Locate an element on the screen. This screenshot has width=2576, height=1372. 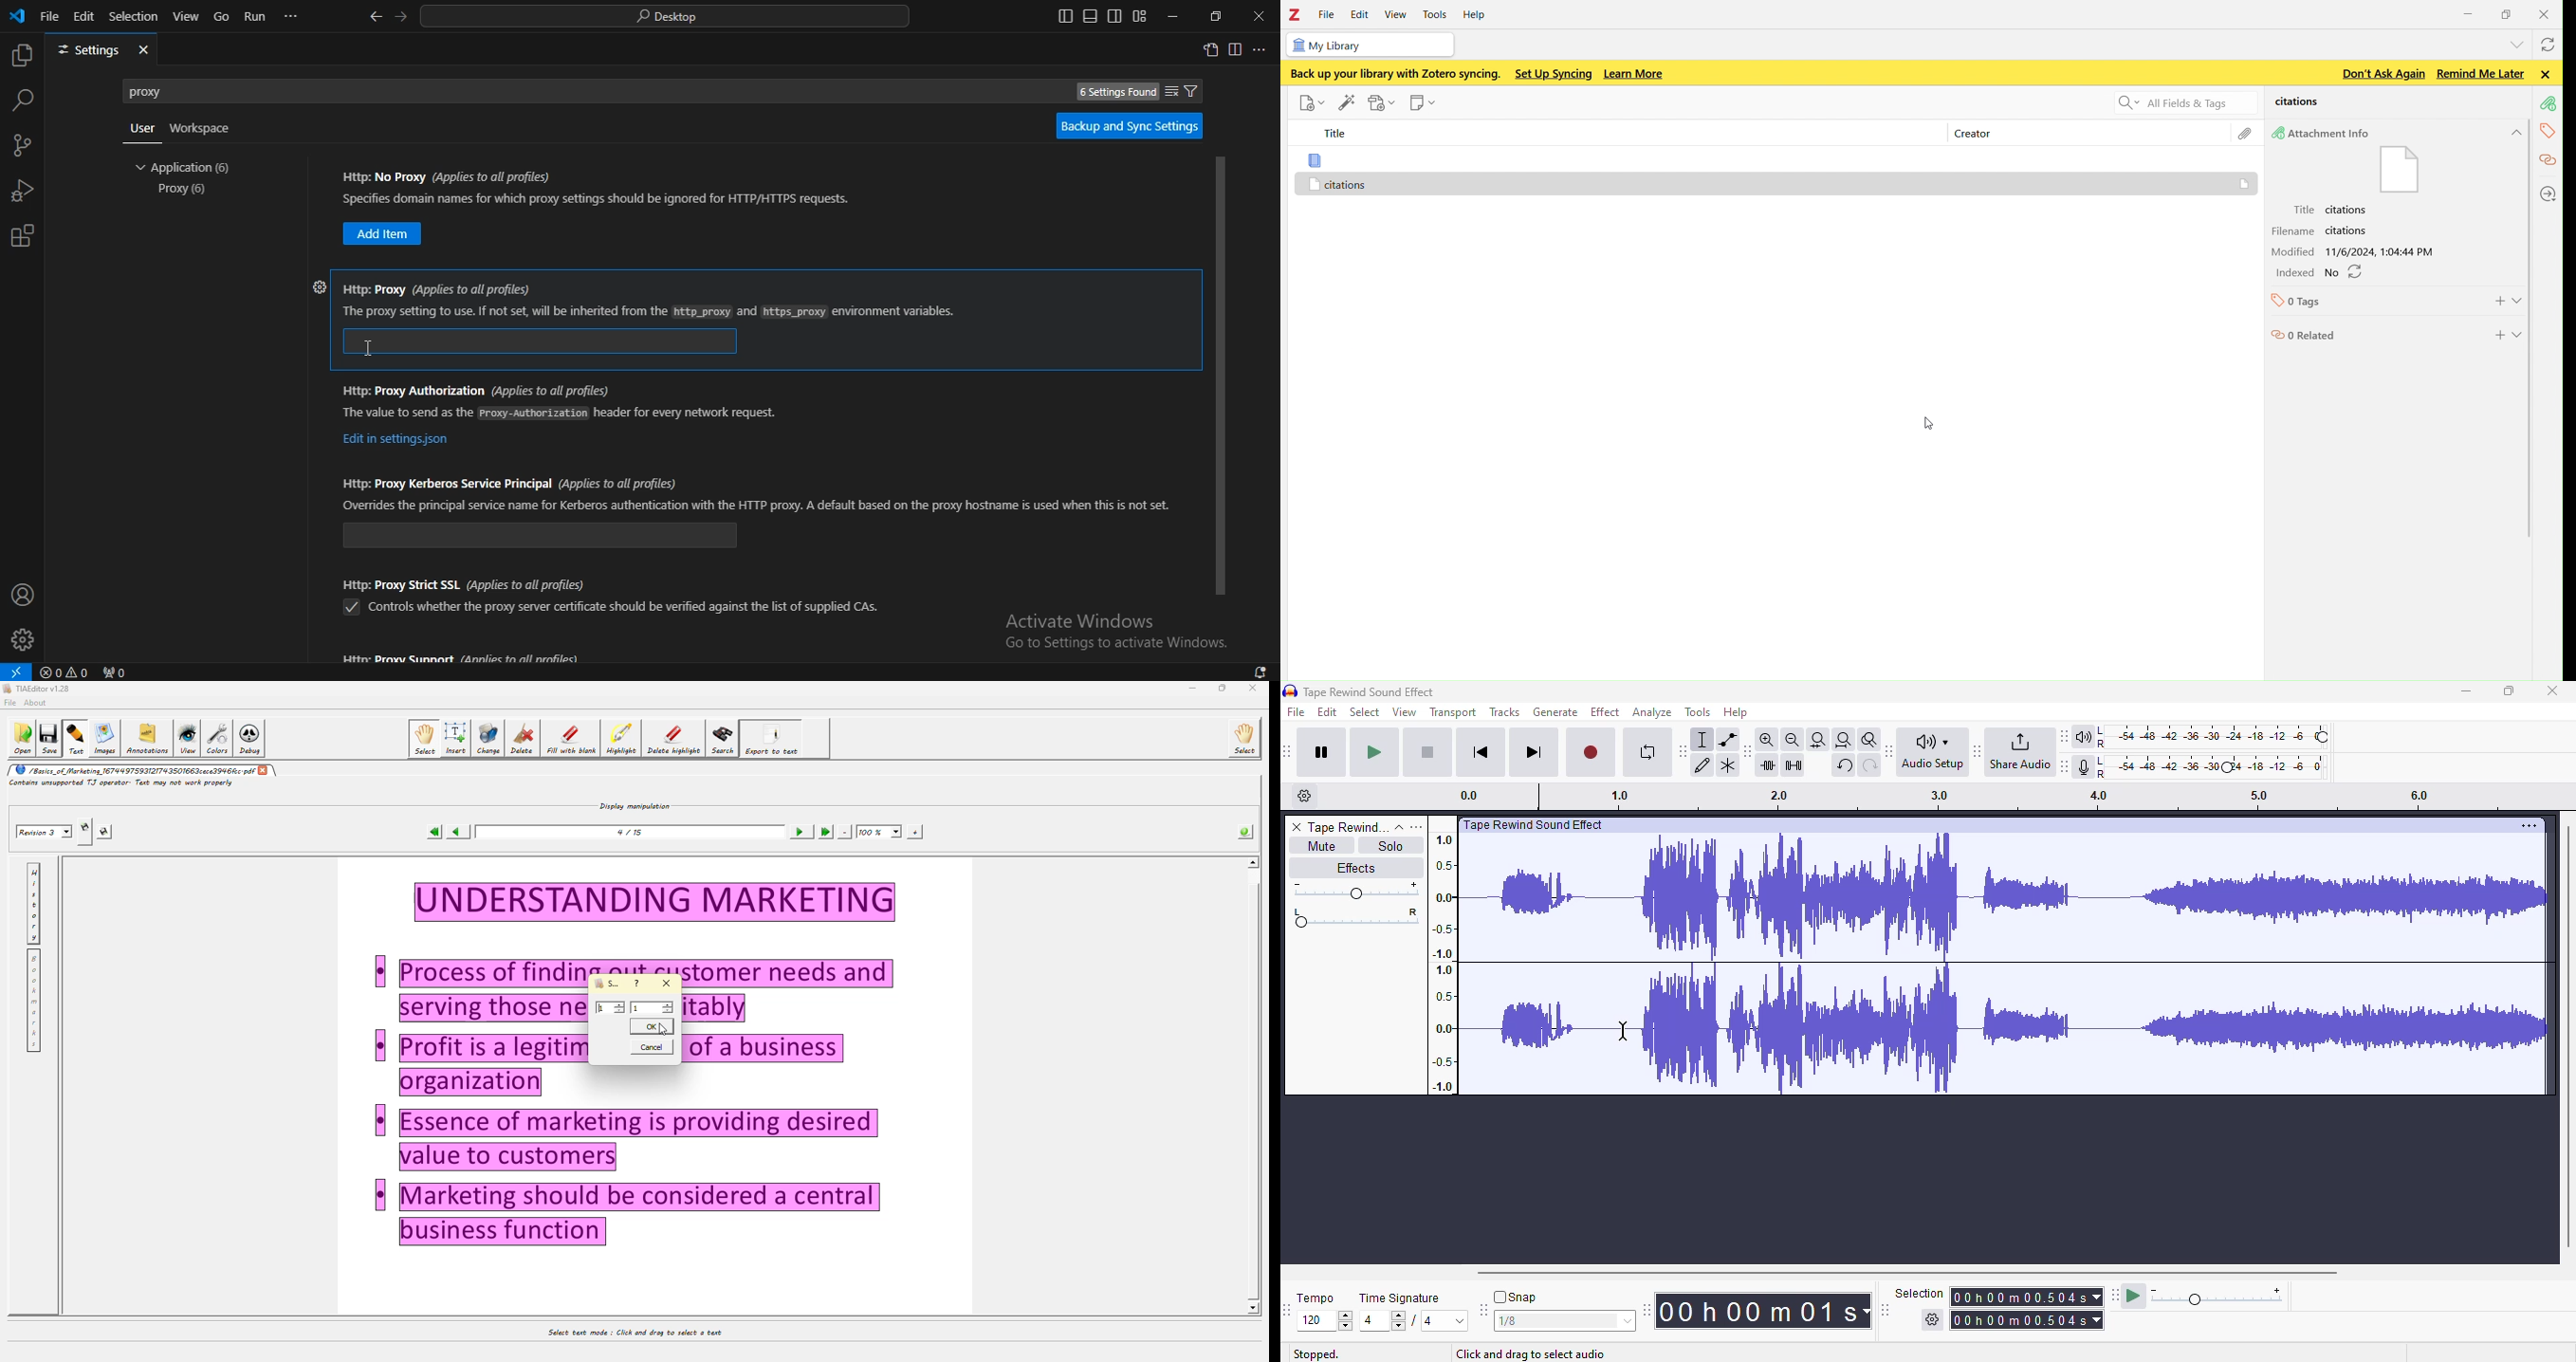
split editor right is located at coordinates (1235, 50).